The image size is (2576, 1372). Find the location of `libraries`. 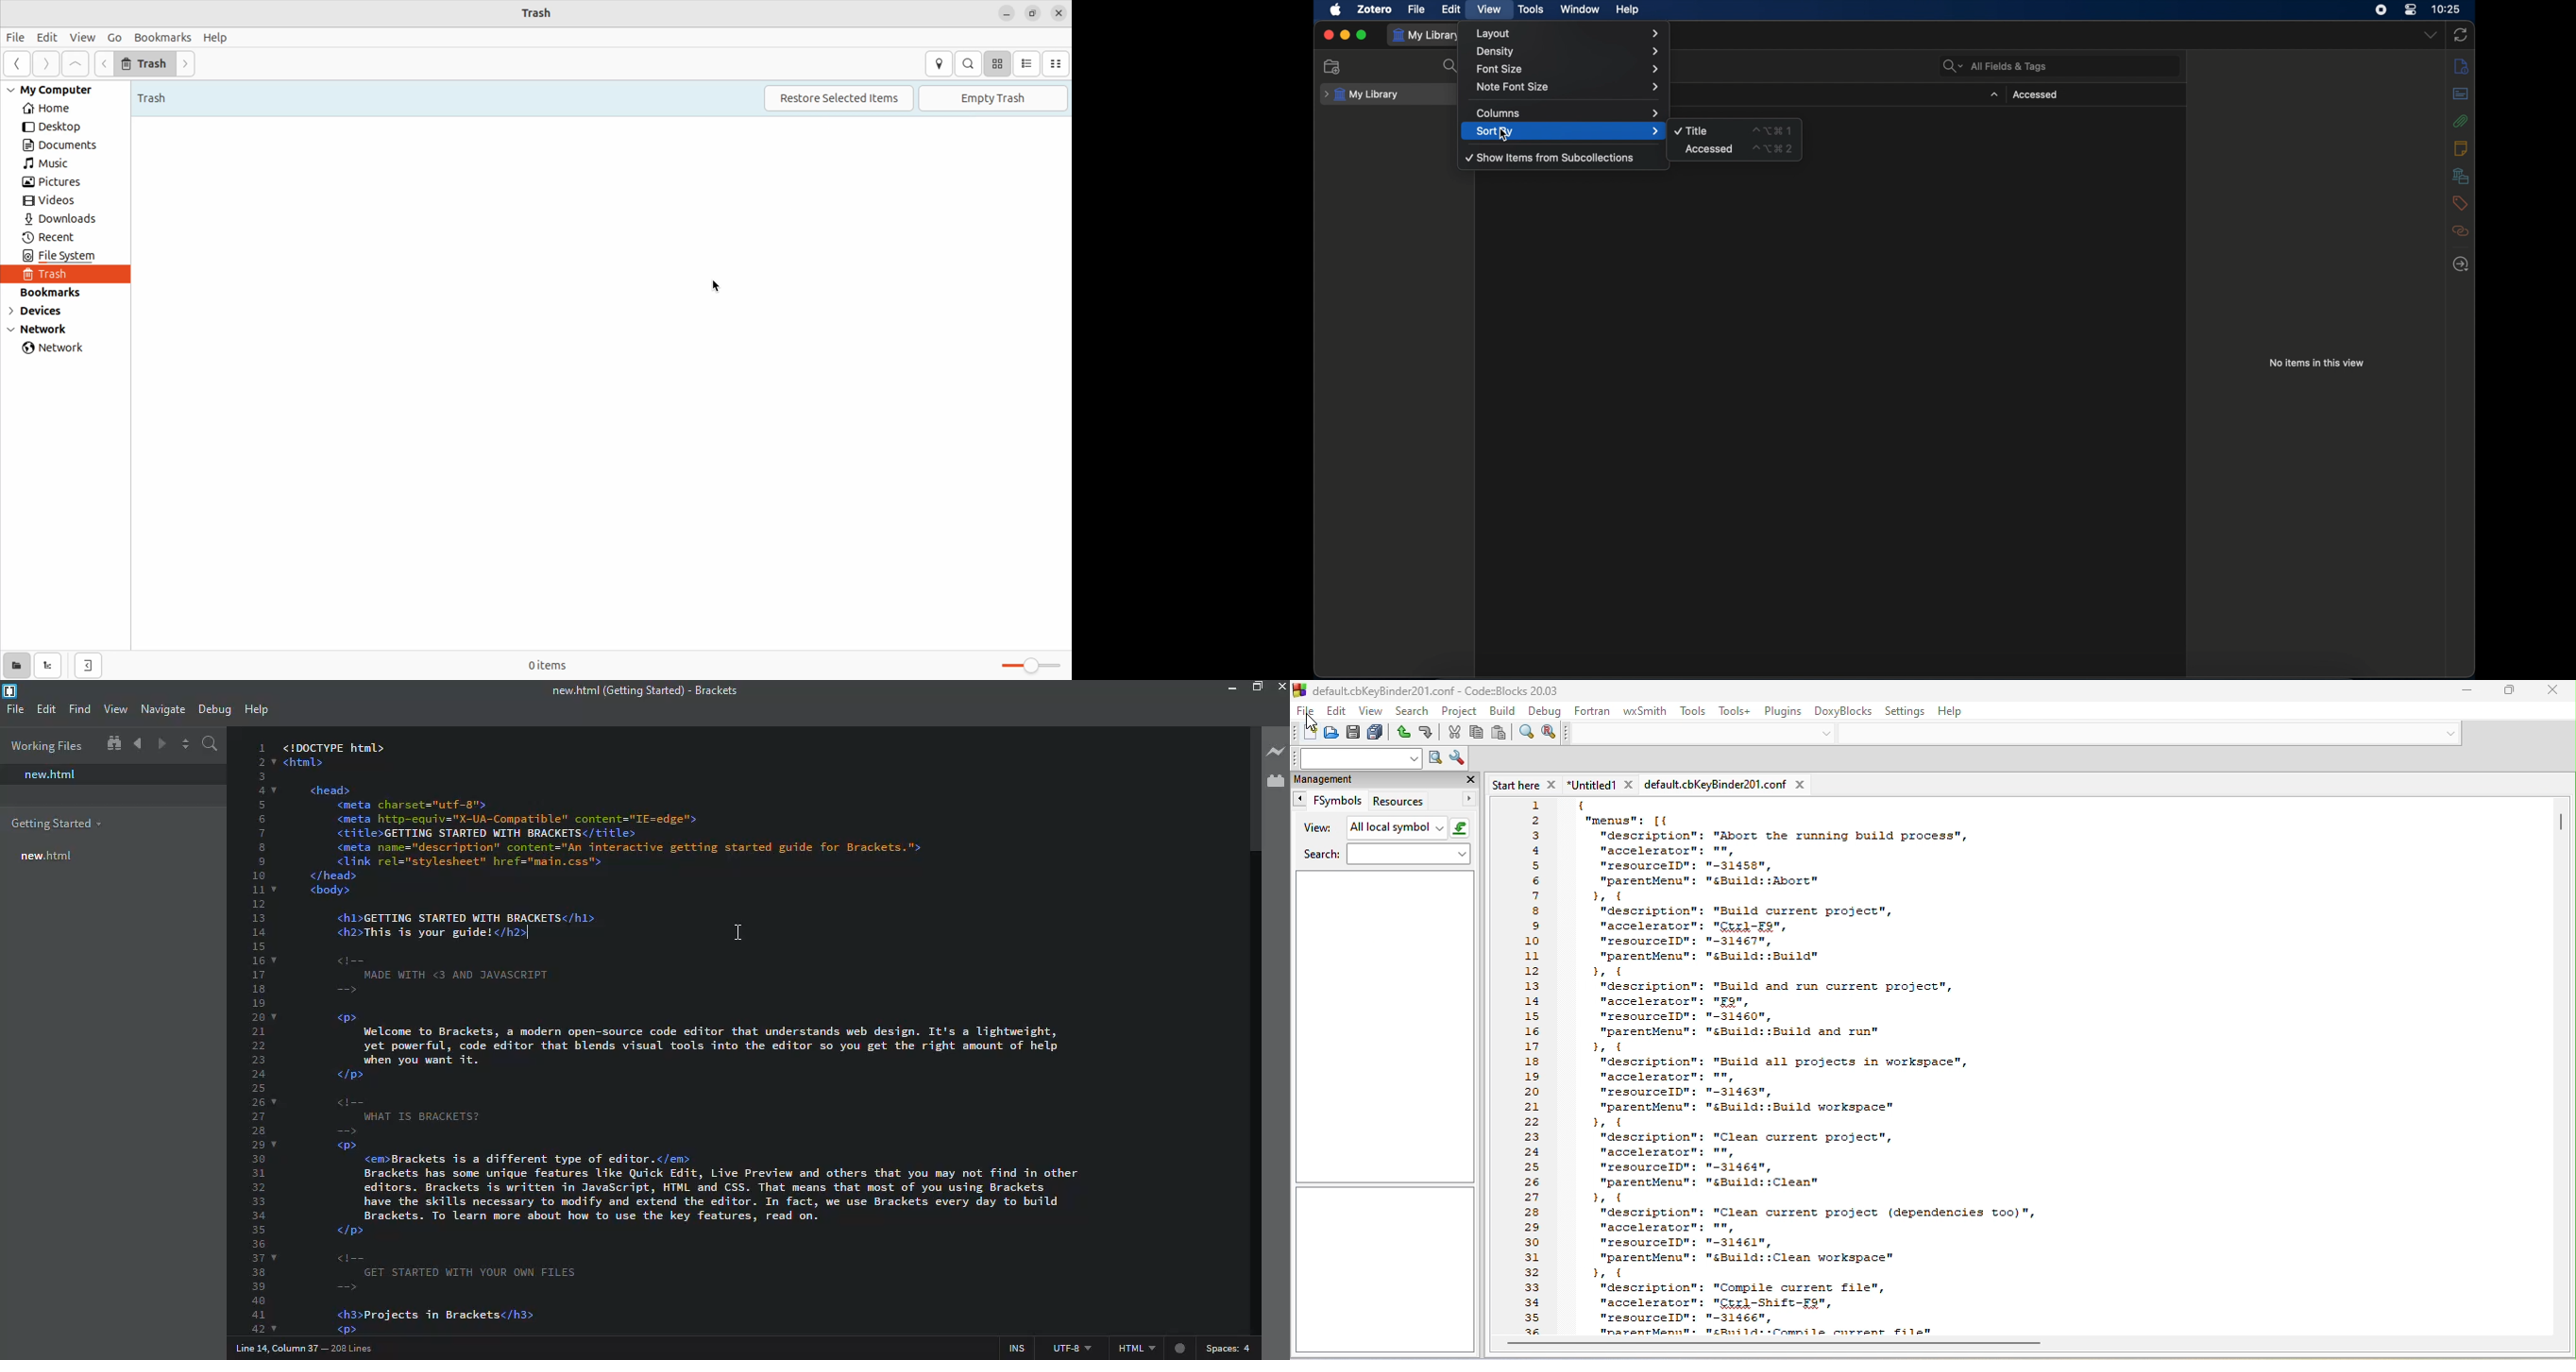

libraries is located at coordinates (2461, 176).